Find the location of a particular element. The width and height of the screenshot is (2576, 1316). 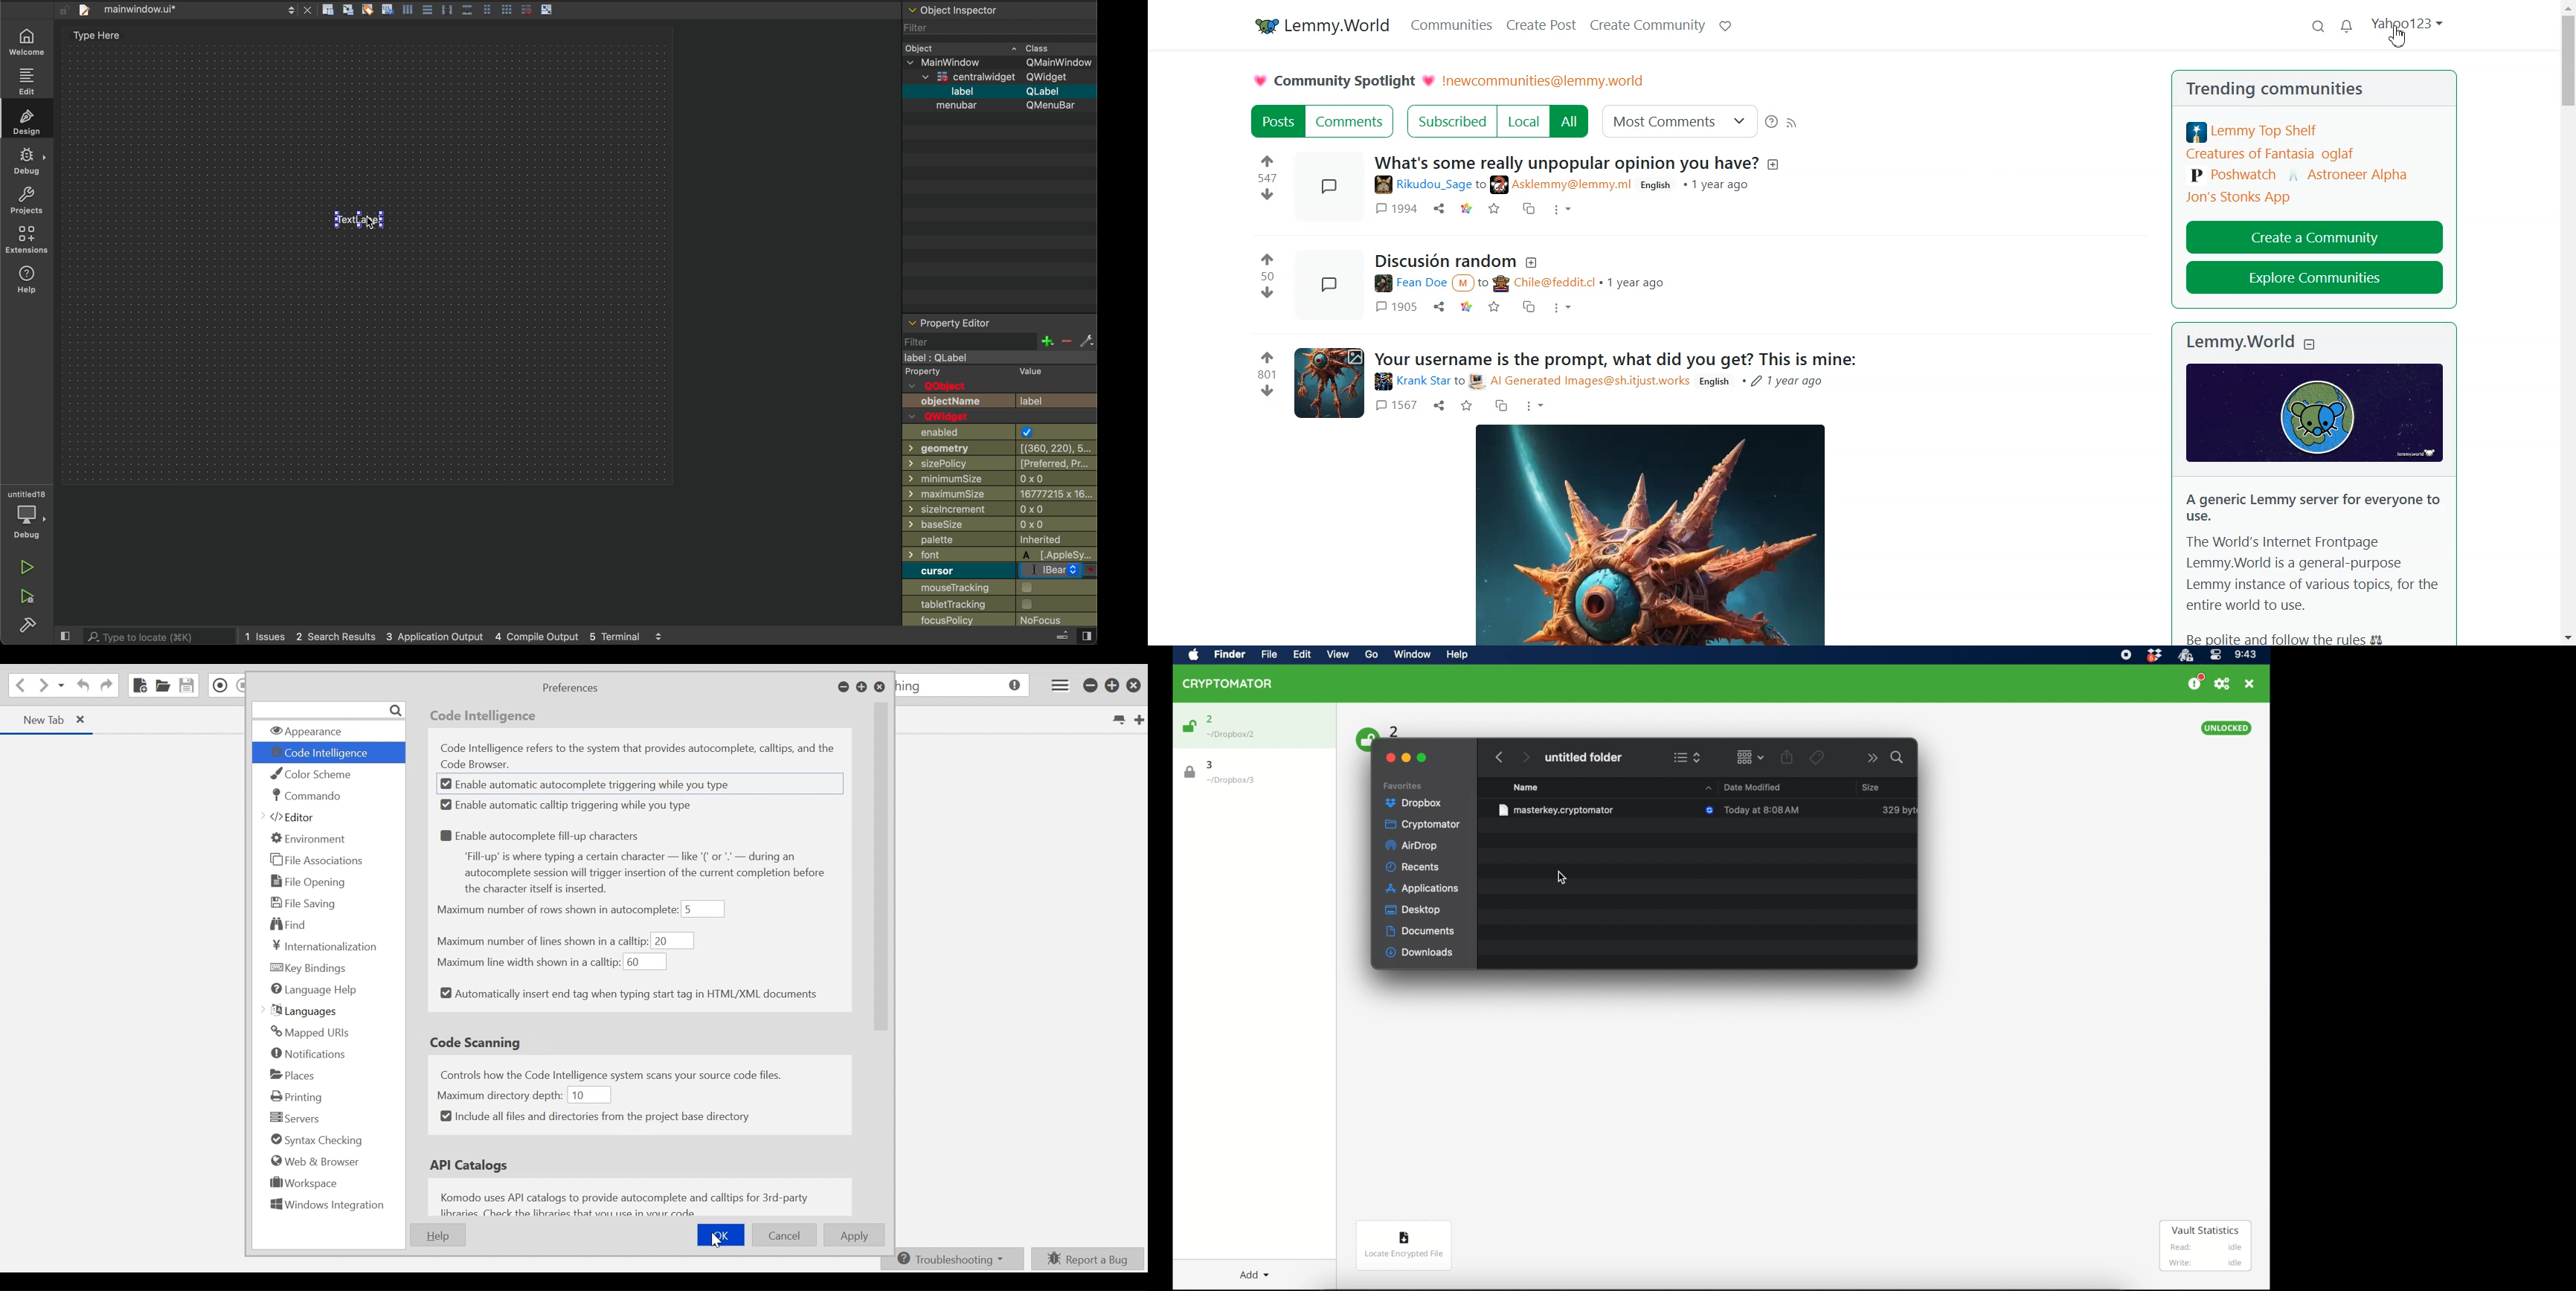

Collapse is located at coordinates (2311, 343).